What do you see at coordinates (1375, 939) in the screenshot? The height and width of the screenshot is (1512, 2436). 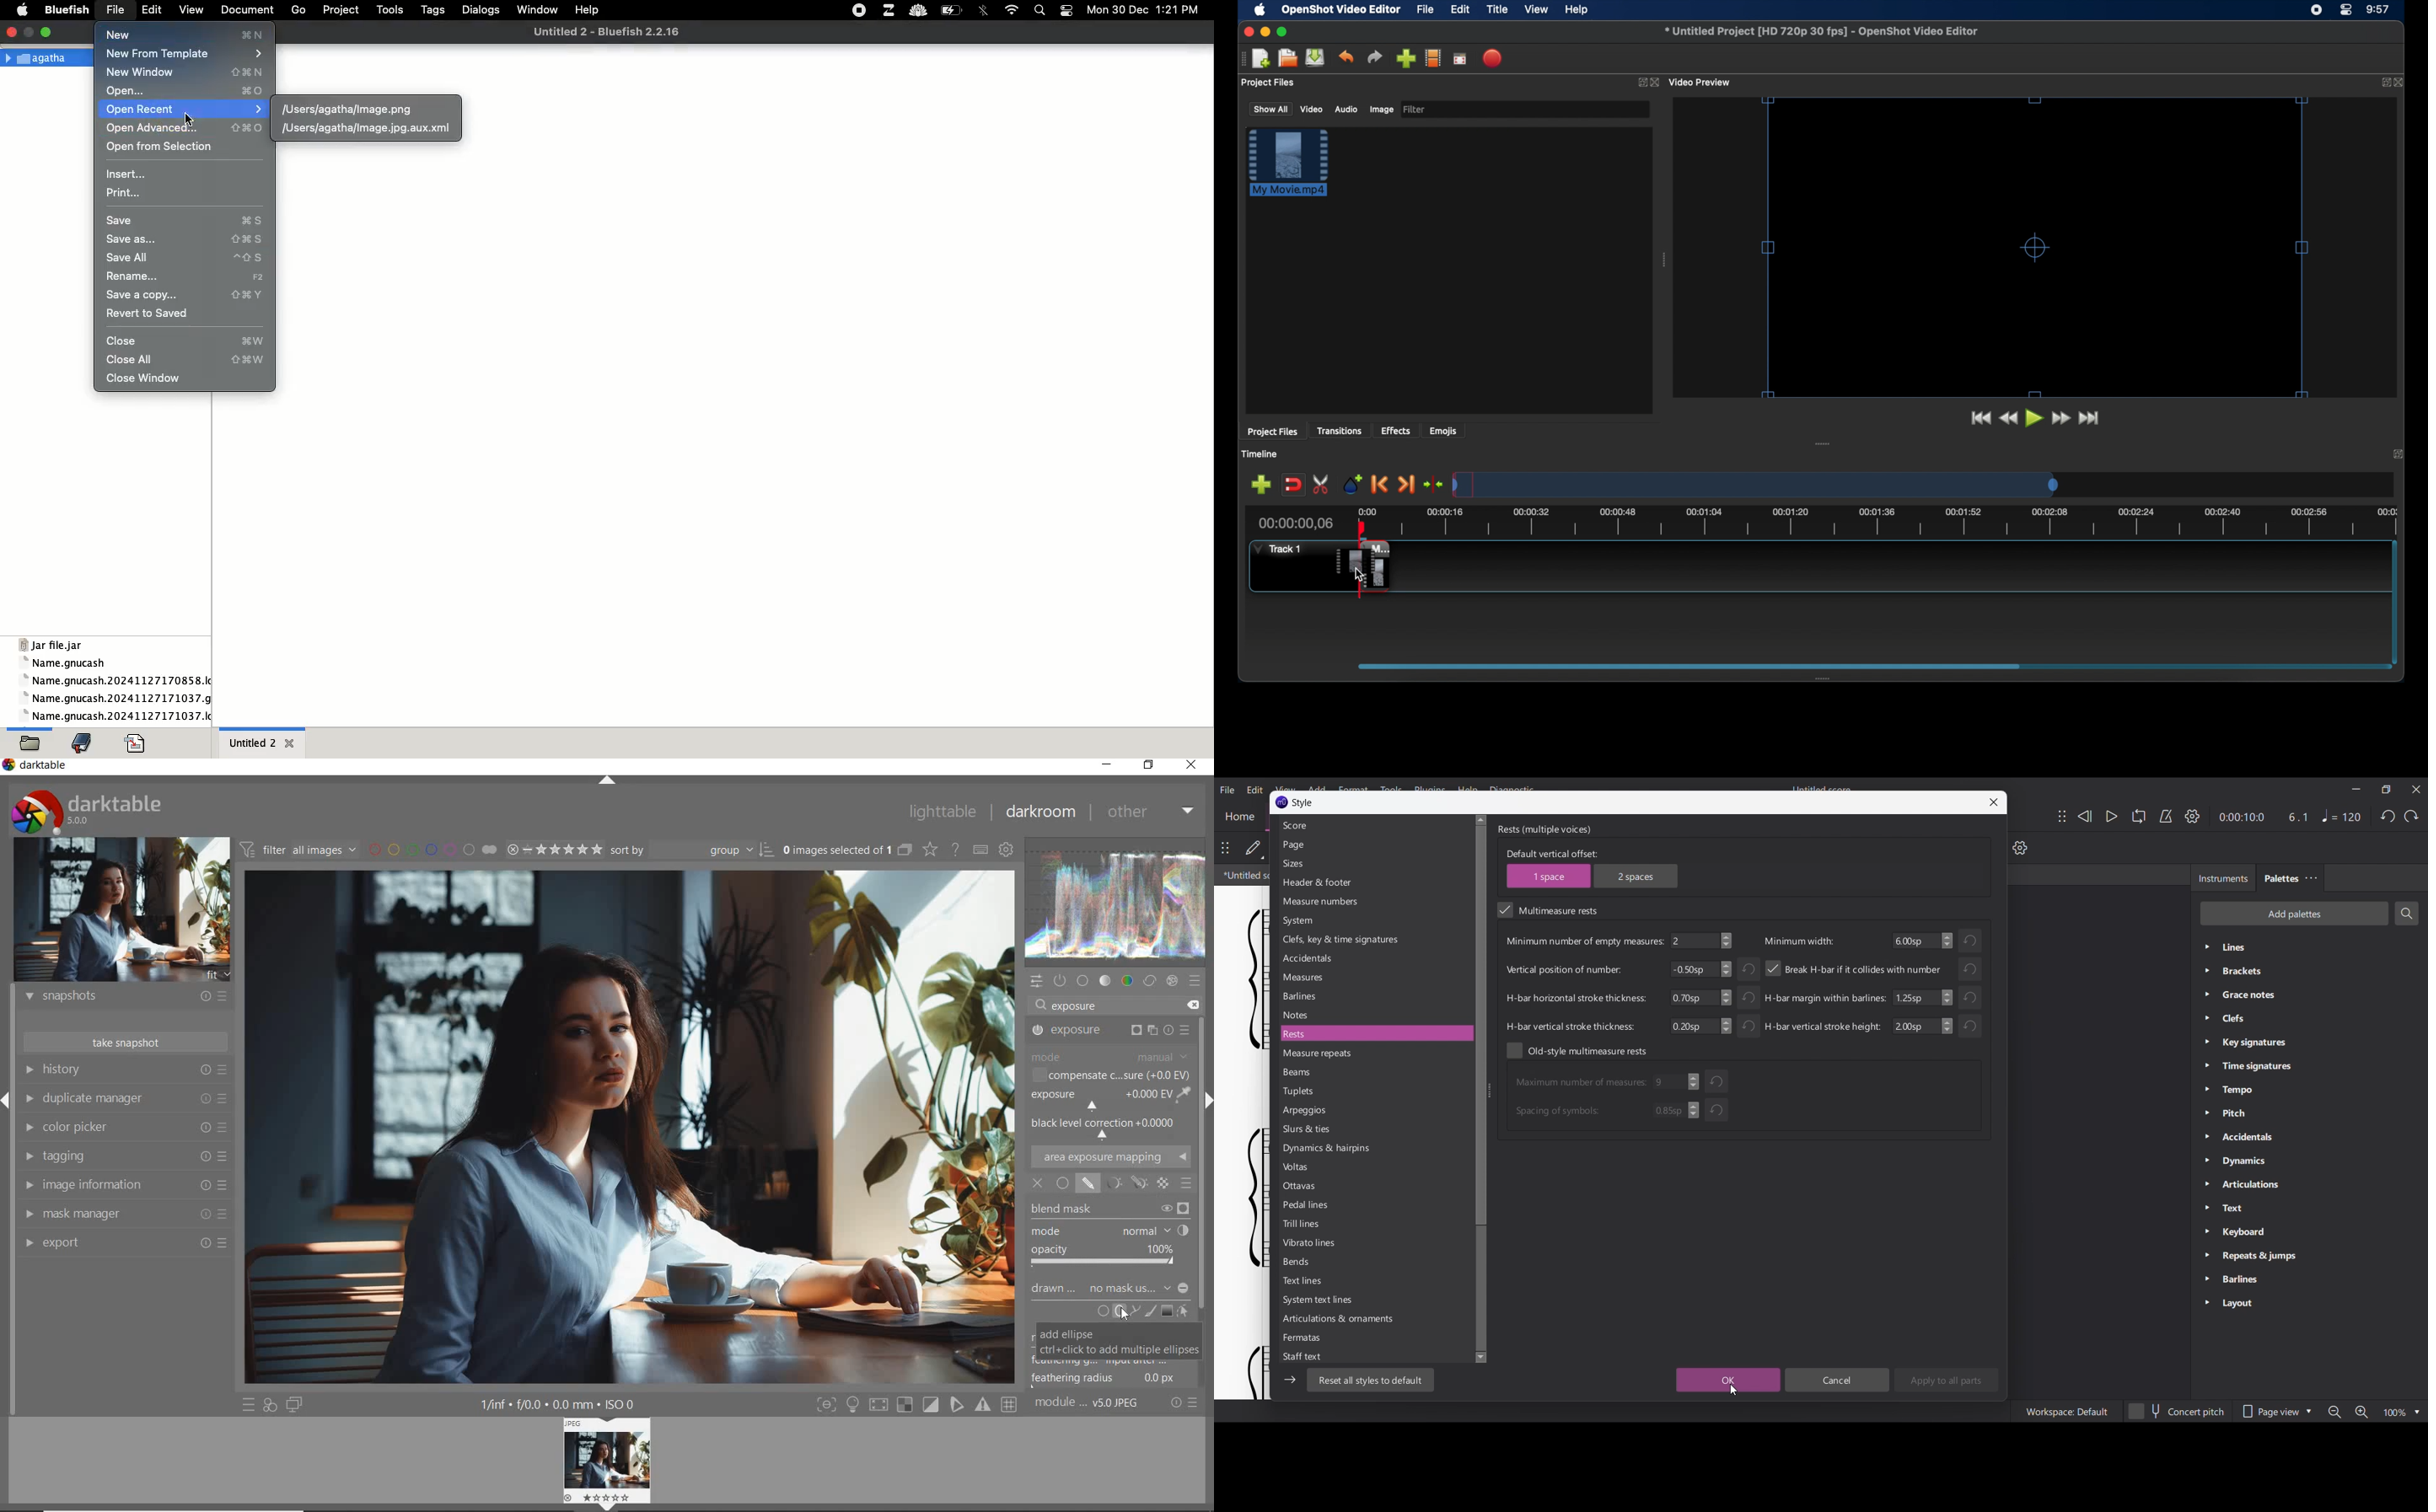 I see `Clefs, key and time signatures` at bounding box center [1375, 939].